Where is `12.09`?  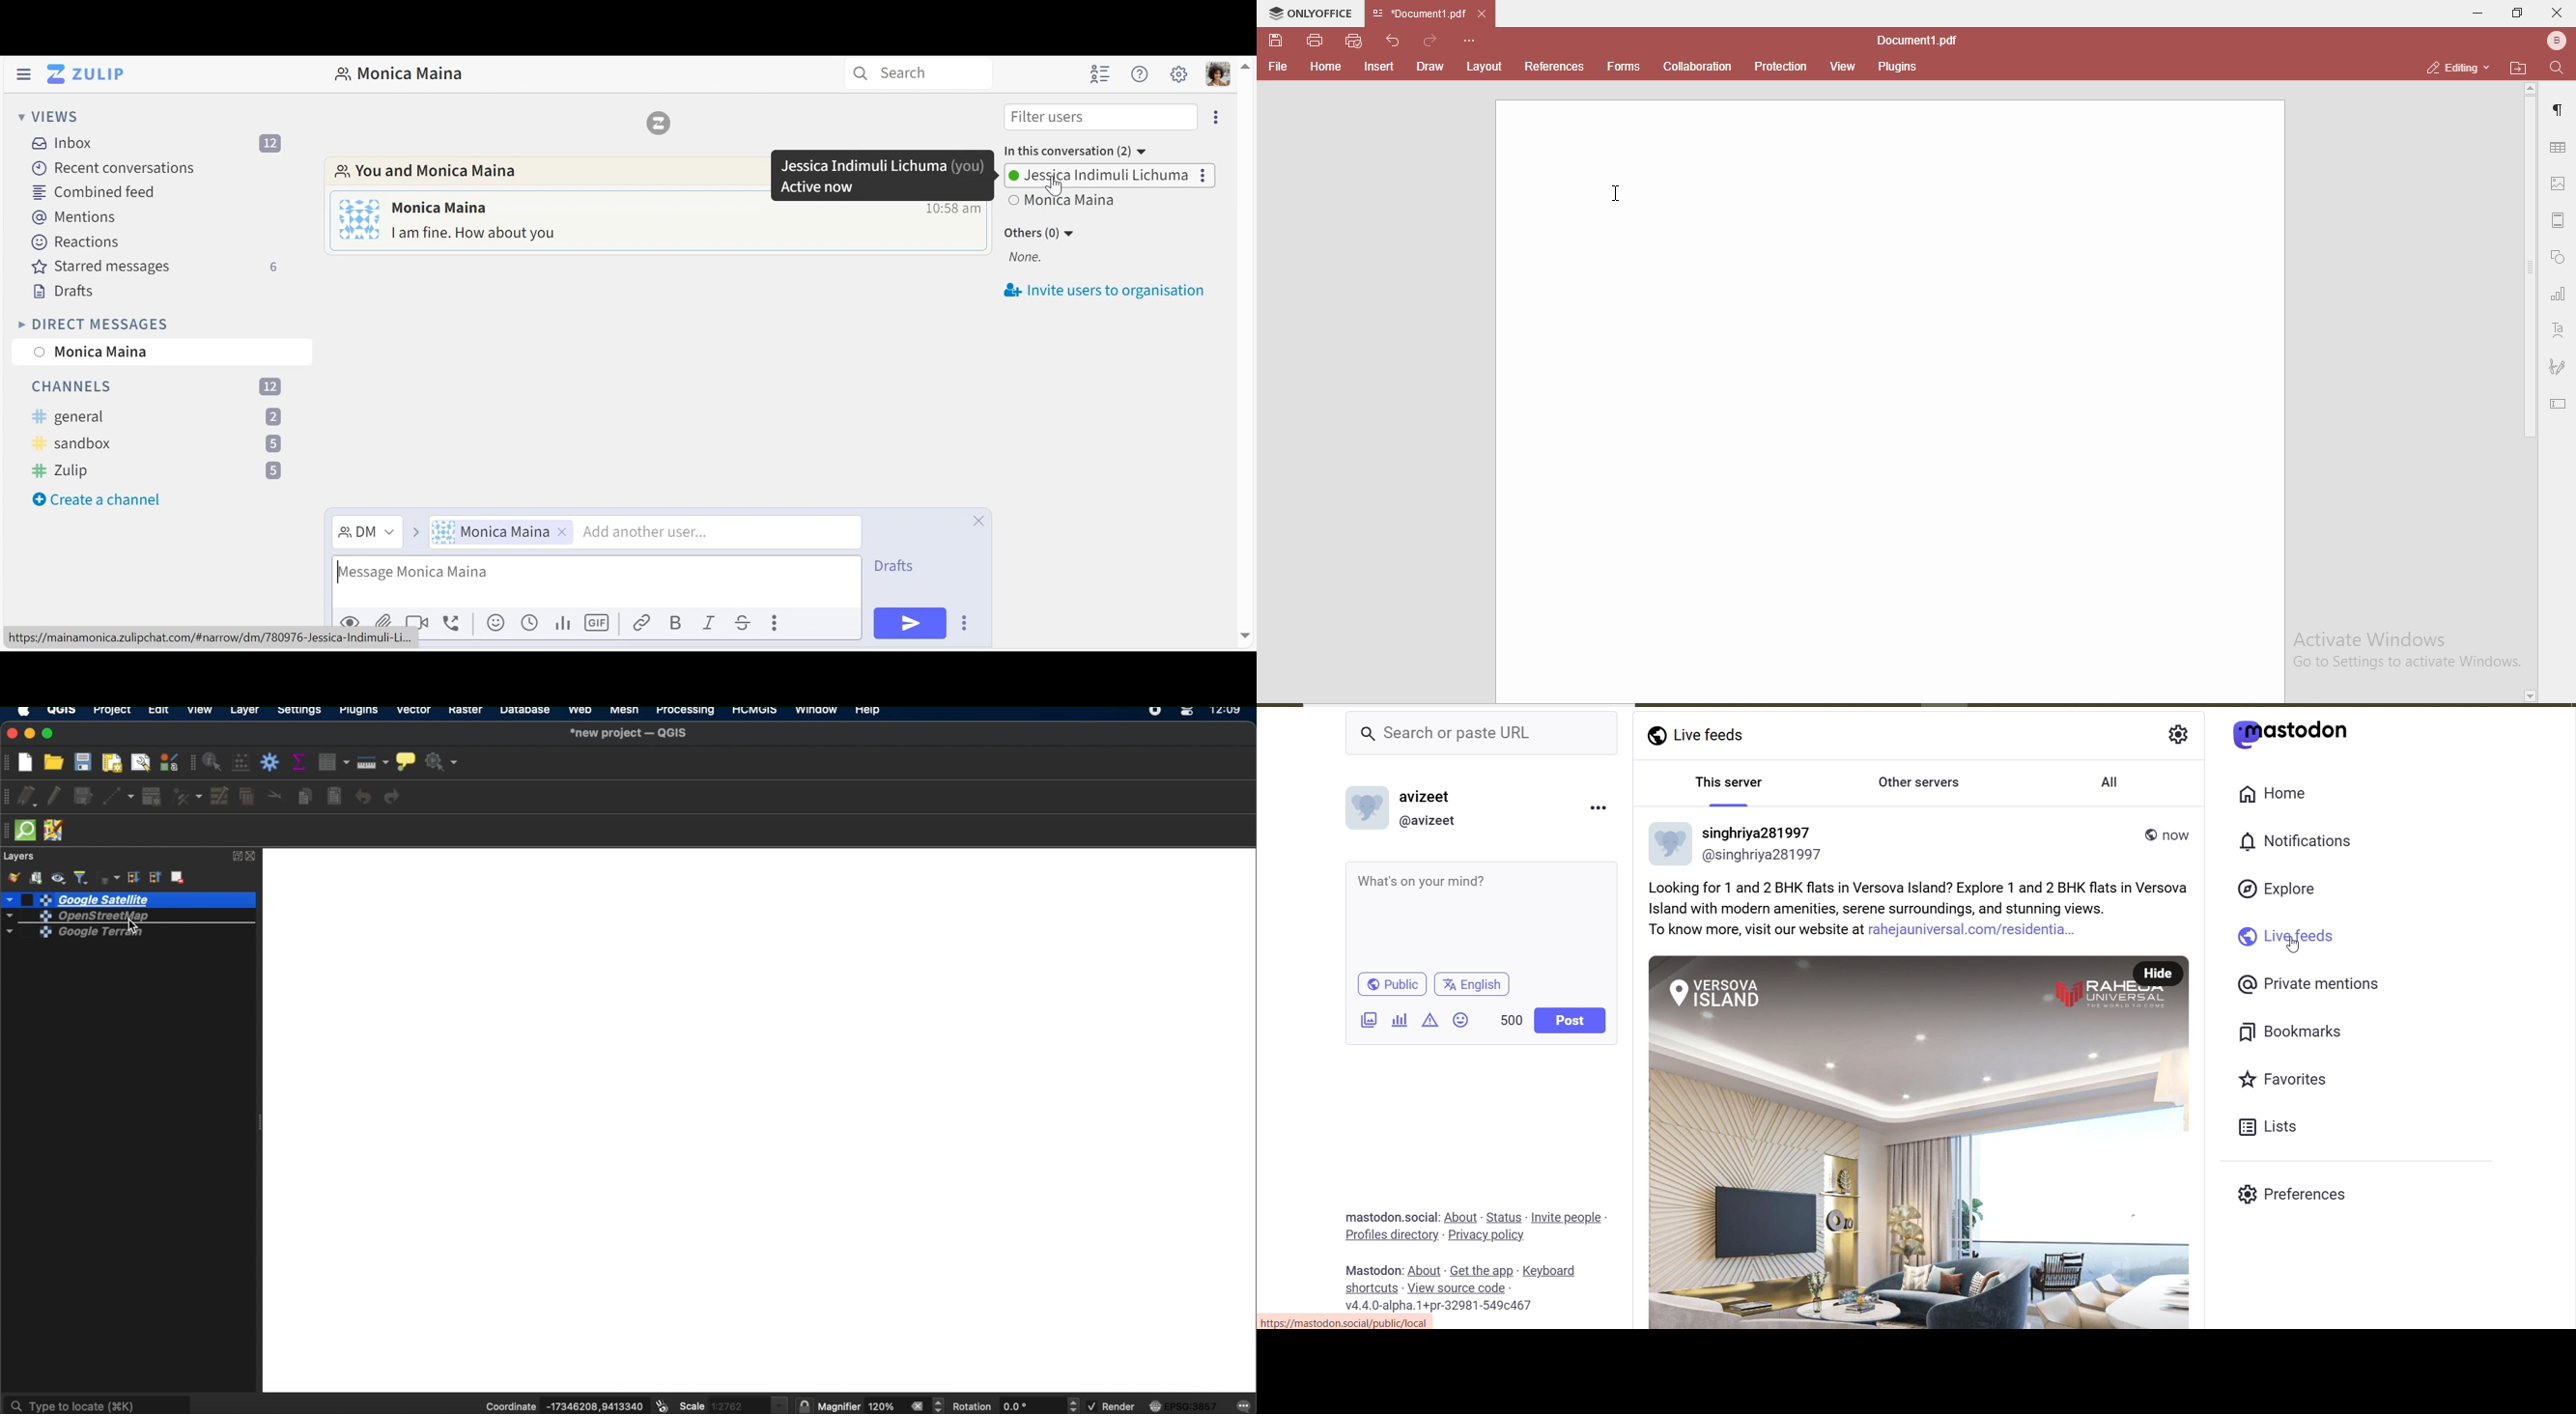
12.09 is located at coordinates (1231, 712).